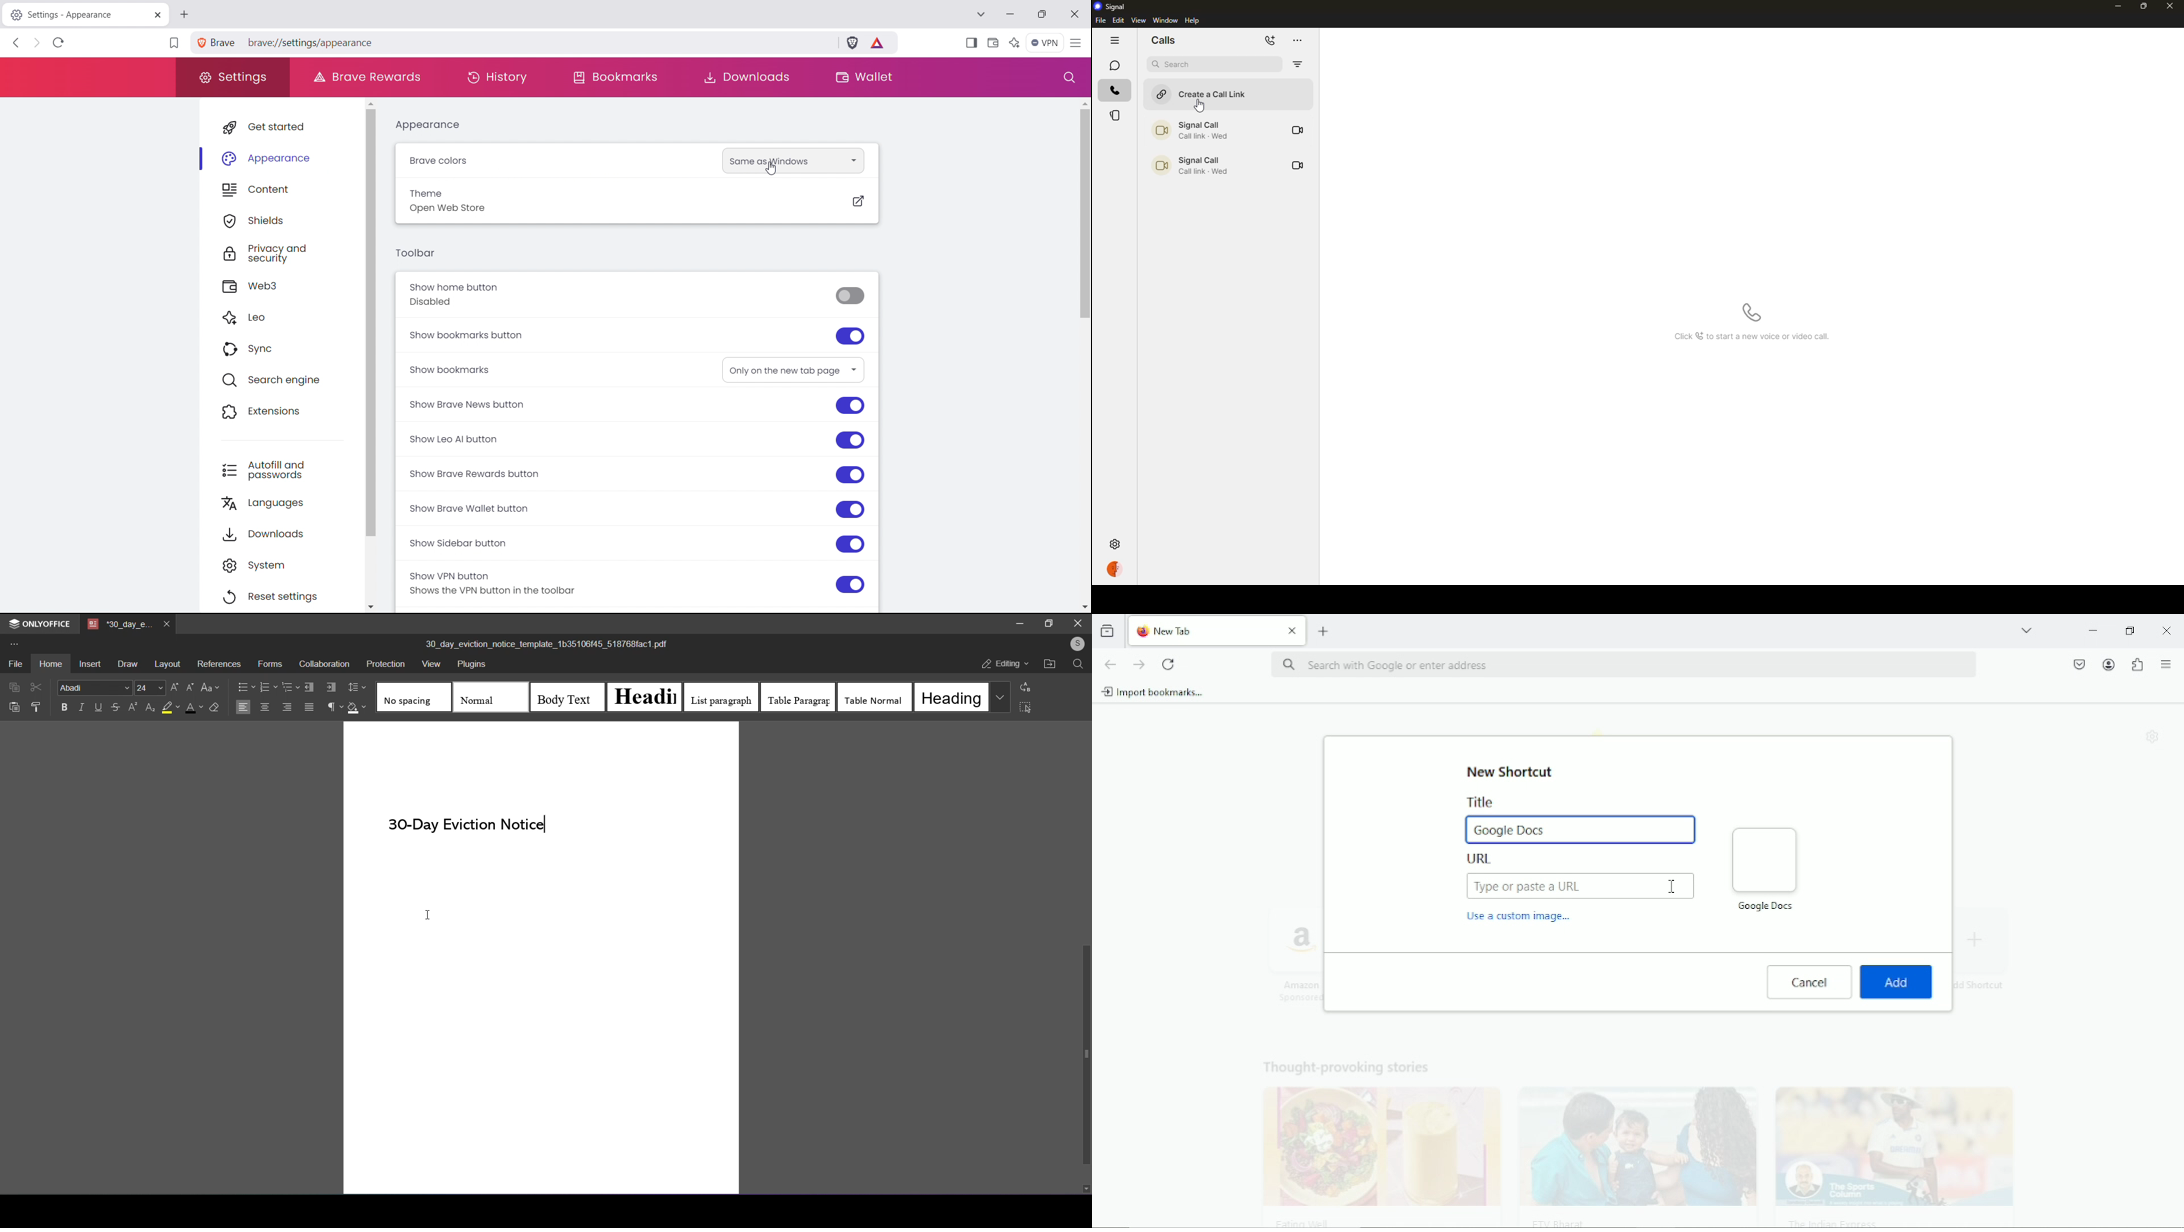 Image resolution: width=2184 pixels, height=1232 pixels. What do you see at coordinates (288, 318) in the screenshot?
I see `leo` at bounding box center [288, 318].